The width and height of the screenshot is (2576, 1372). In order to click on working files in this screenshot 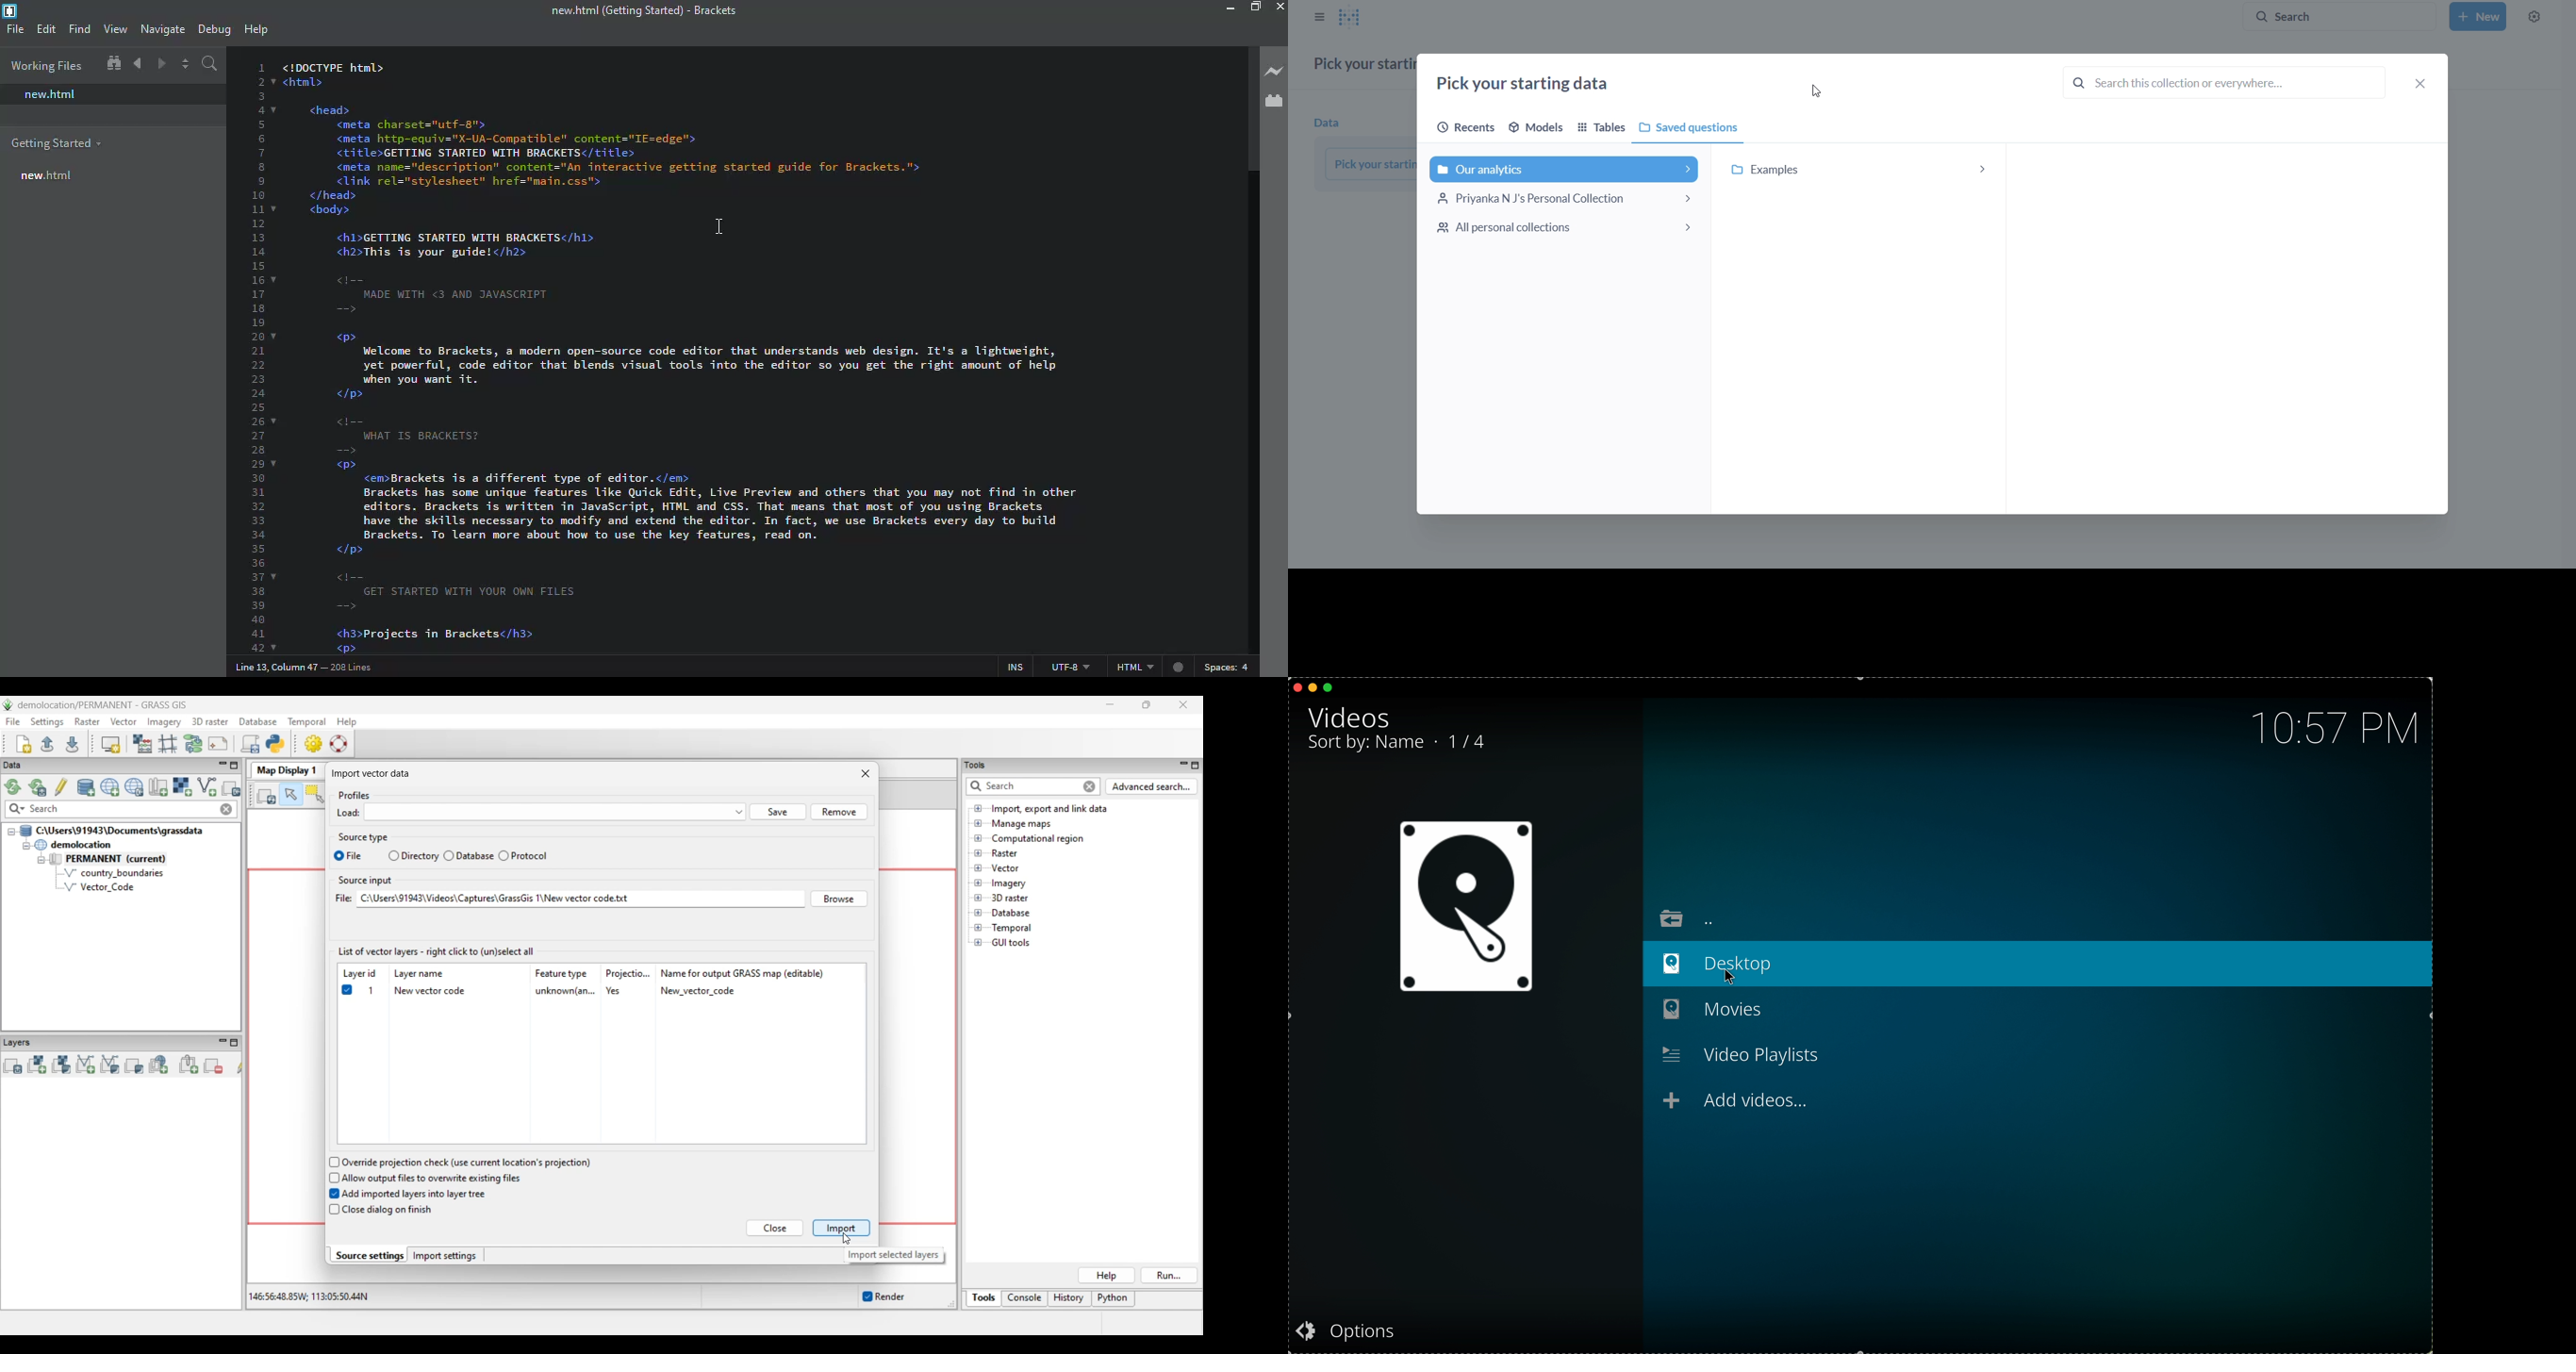, I will do `click(45, 65)`.